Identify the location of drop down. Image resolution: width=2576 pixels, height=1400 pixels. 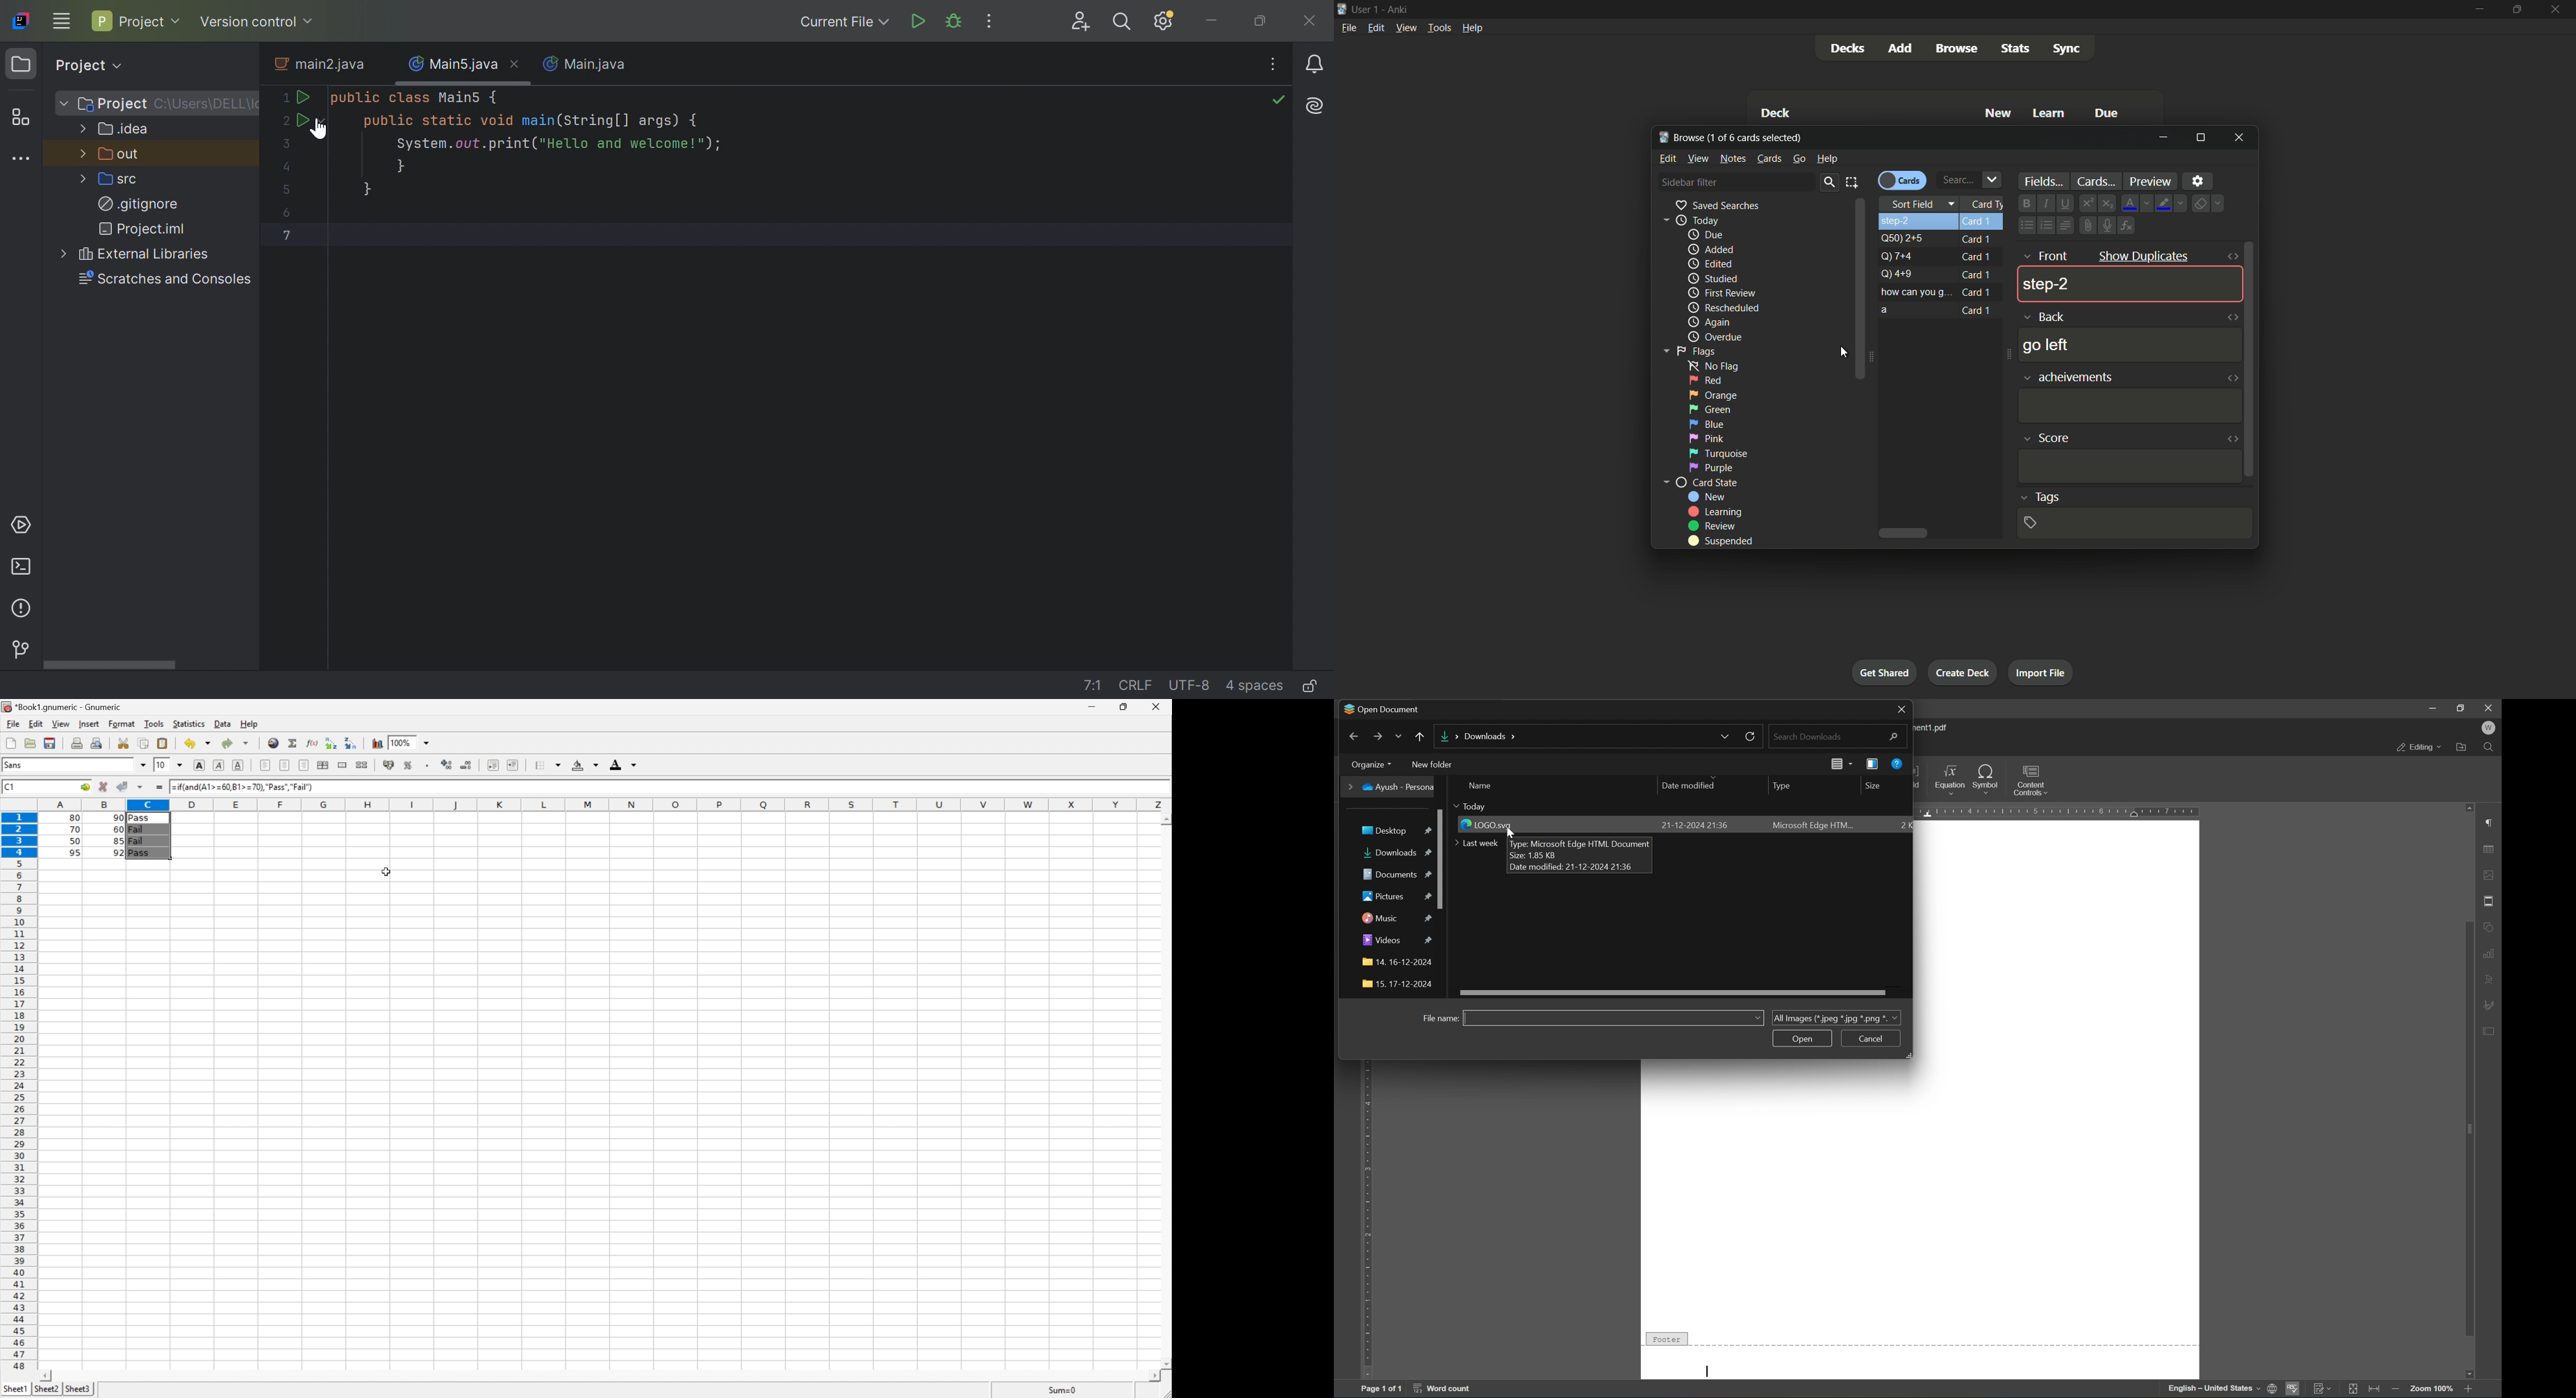
(1397, 736).